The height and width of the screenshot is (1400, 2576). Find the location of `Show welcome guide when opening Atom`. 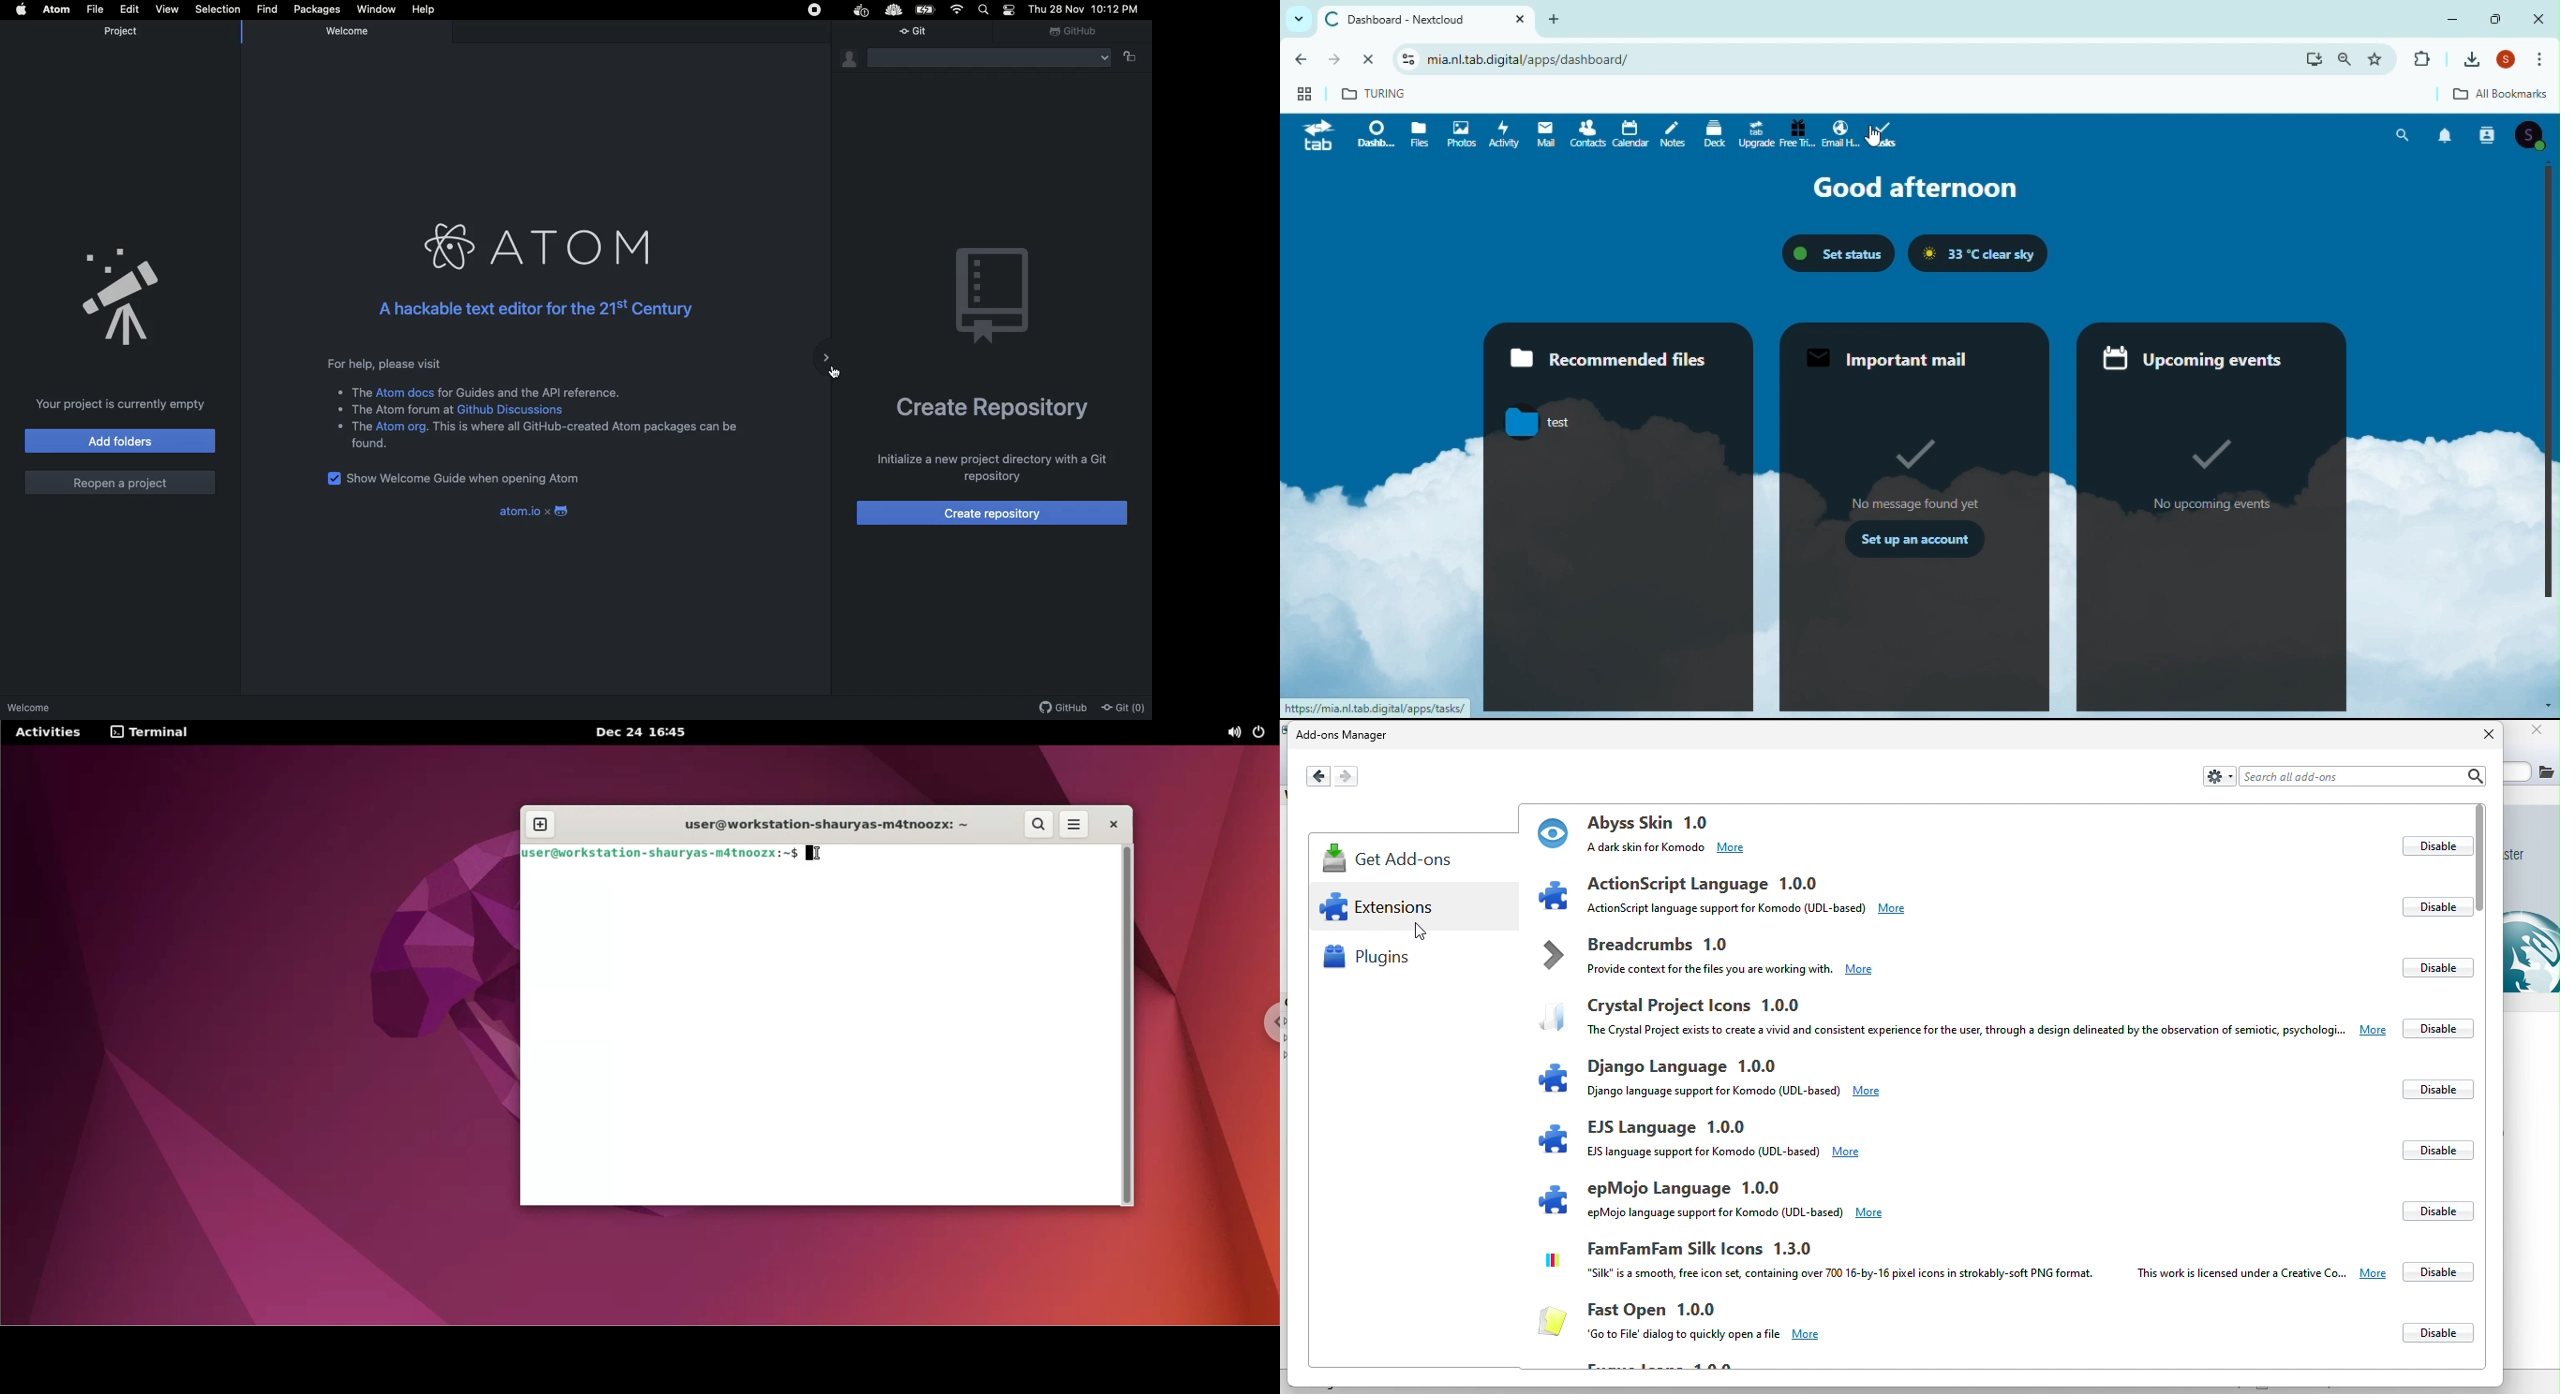

Show welcome guide when opening Atom is located at coordinates (466, 479).